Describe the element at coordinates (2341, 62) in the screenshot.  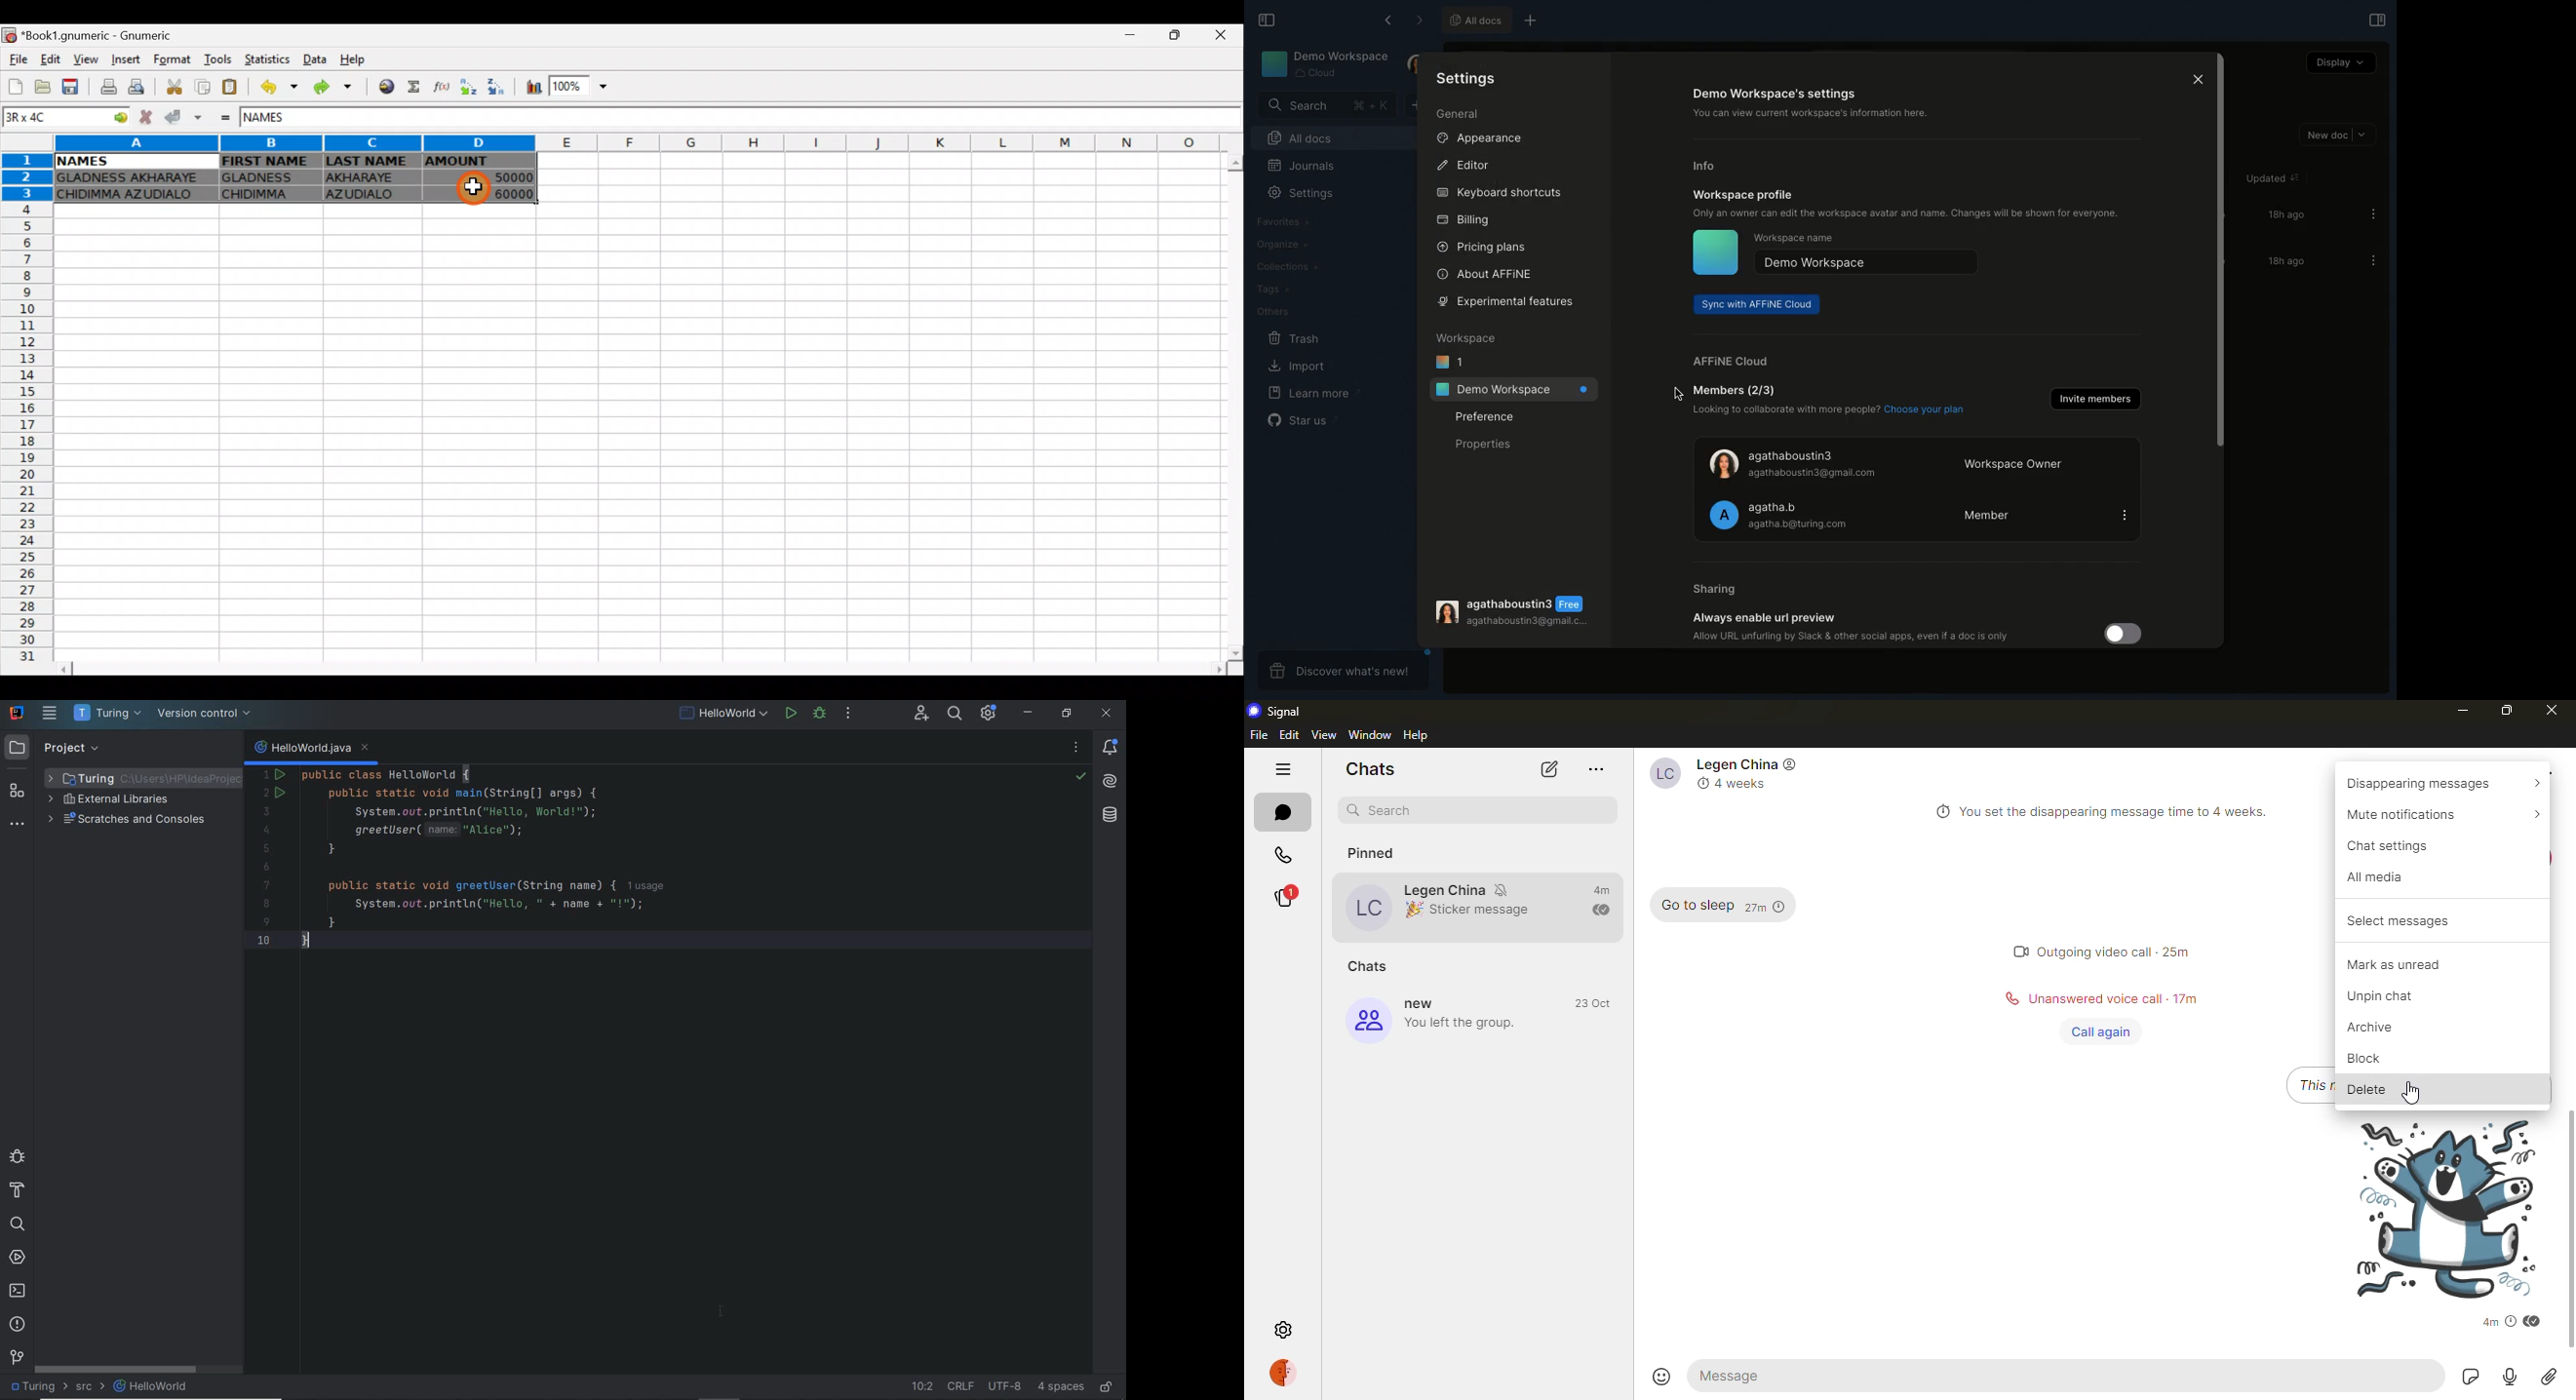
I see `Display` at that location.